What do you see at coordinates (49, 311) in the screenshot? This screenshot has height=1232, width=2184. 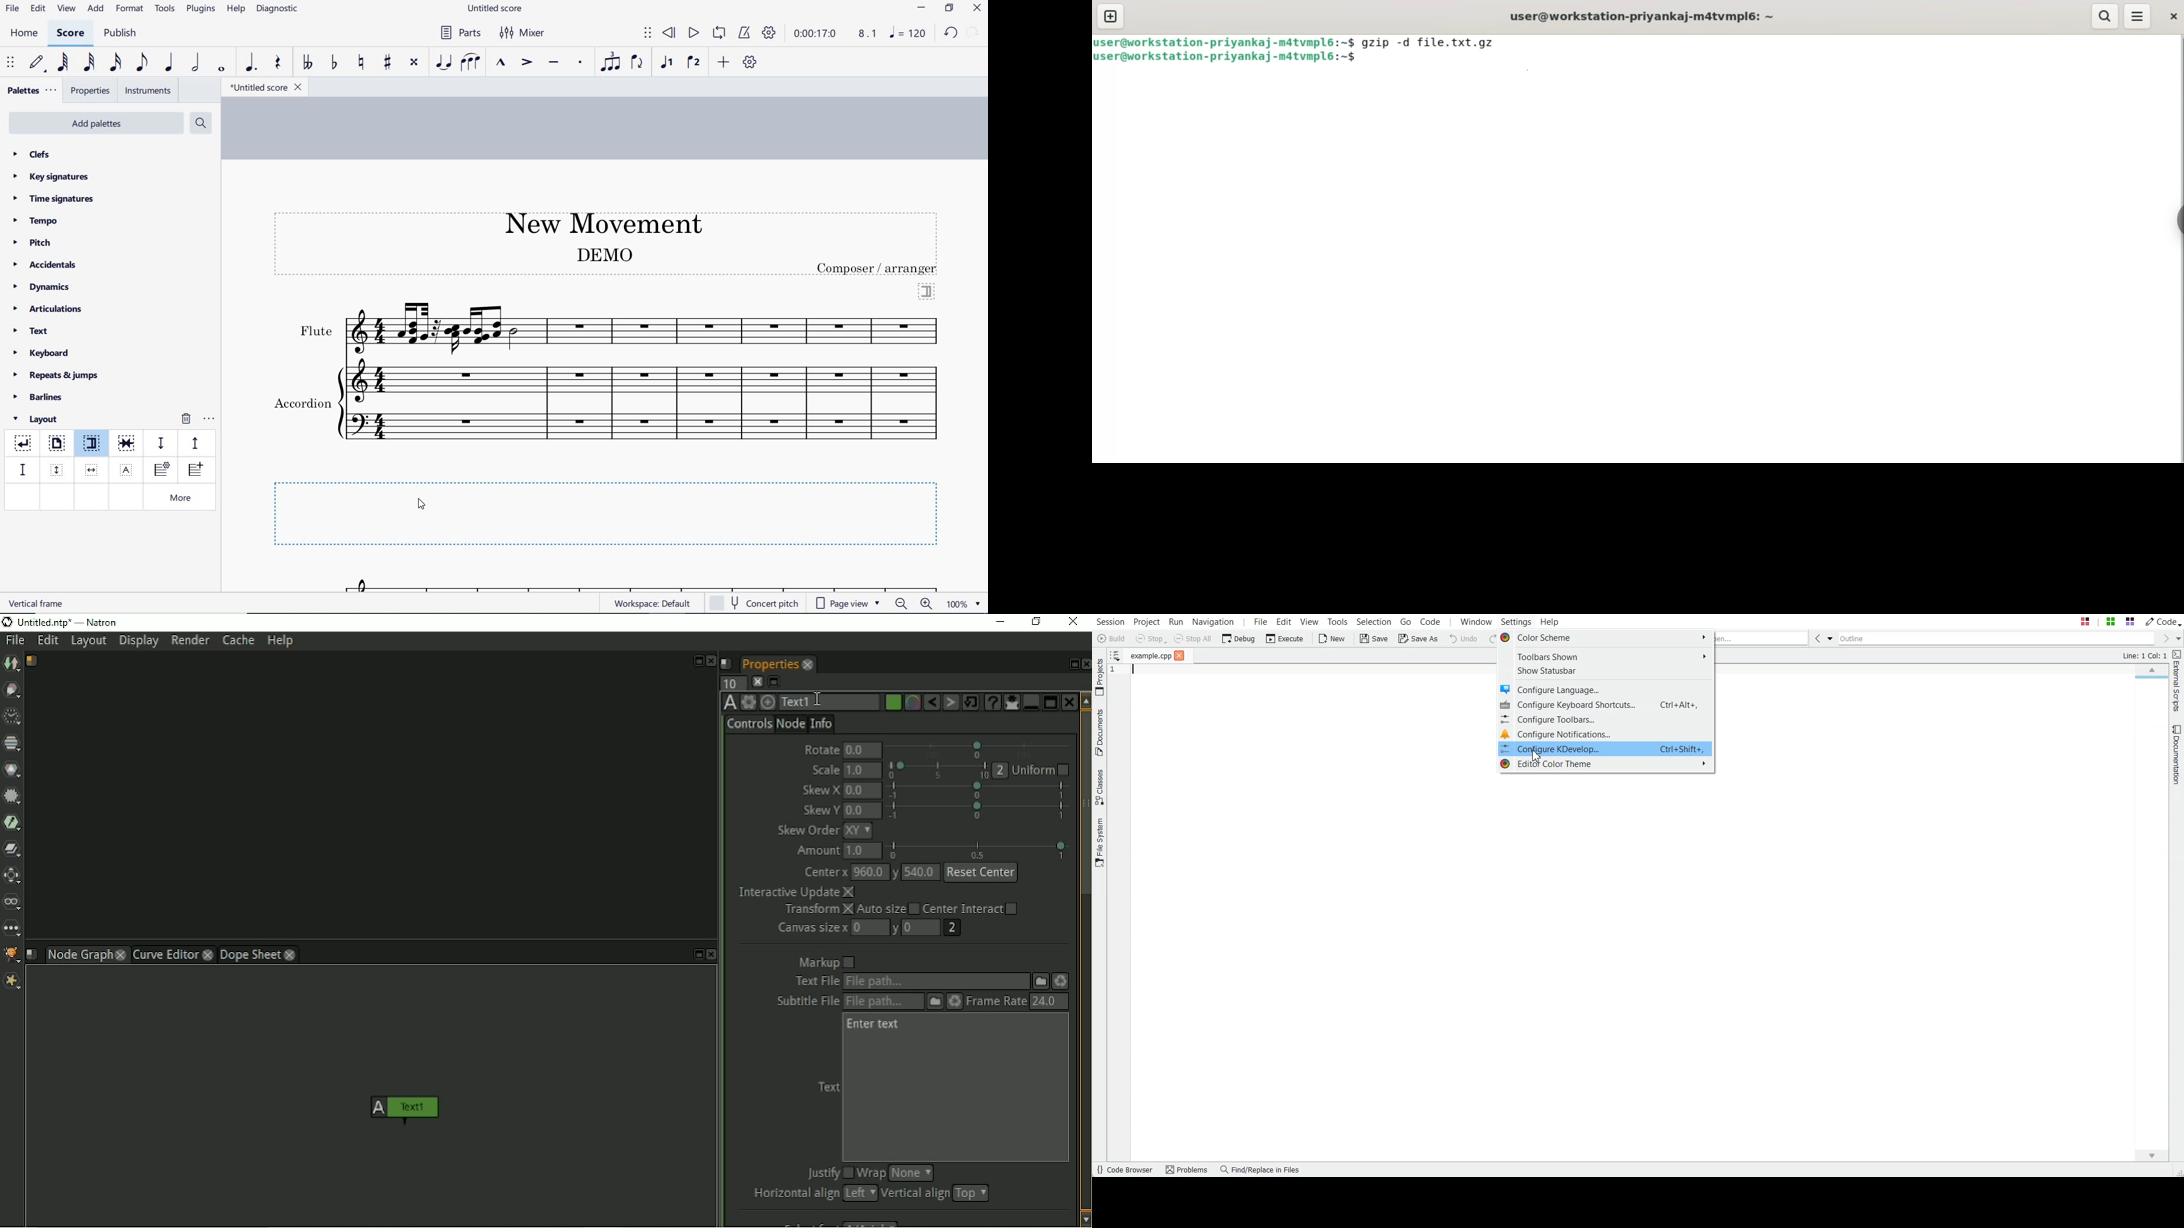 I see `articulations` at bounding box center [49, 311].